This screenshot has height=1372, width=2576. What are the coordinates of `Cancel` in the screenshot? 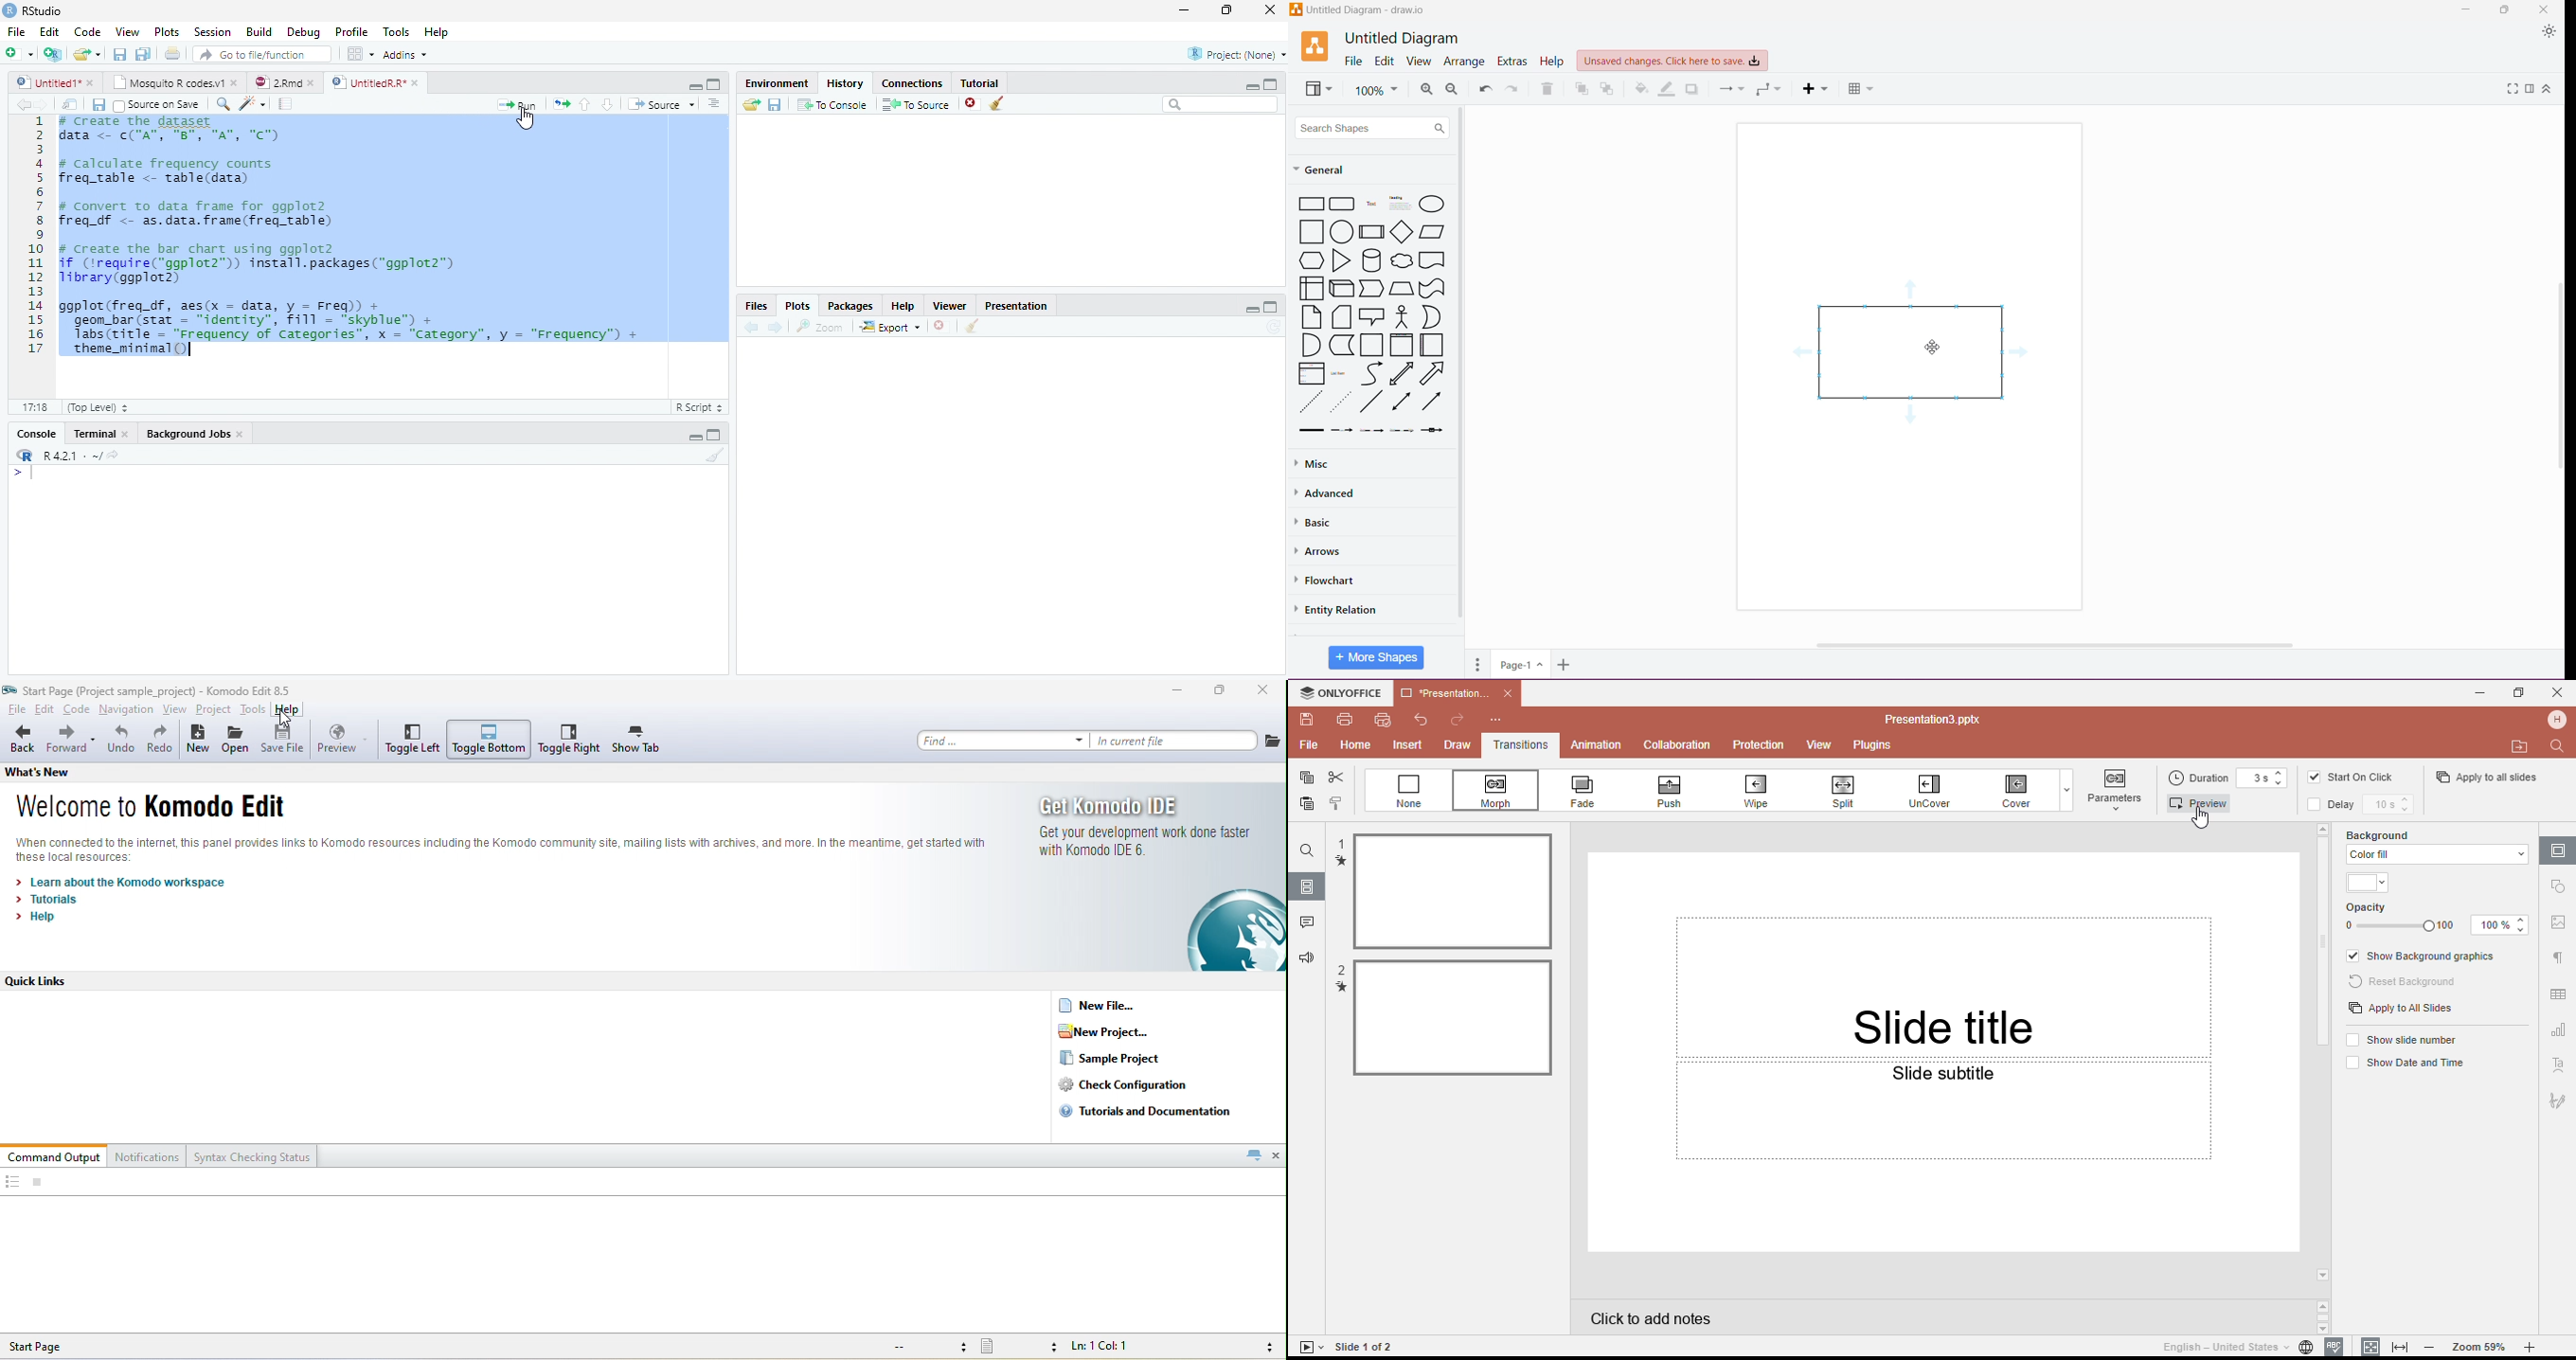 It's located at (2557, 692).